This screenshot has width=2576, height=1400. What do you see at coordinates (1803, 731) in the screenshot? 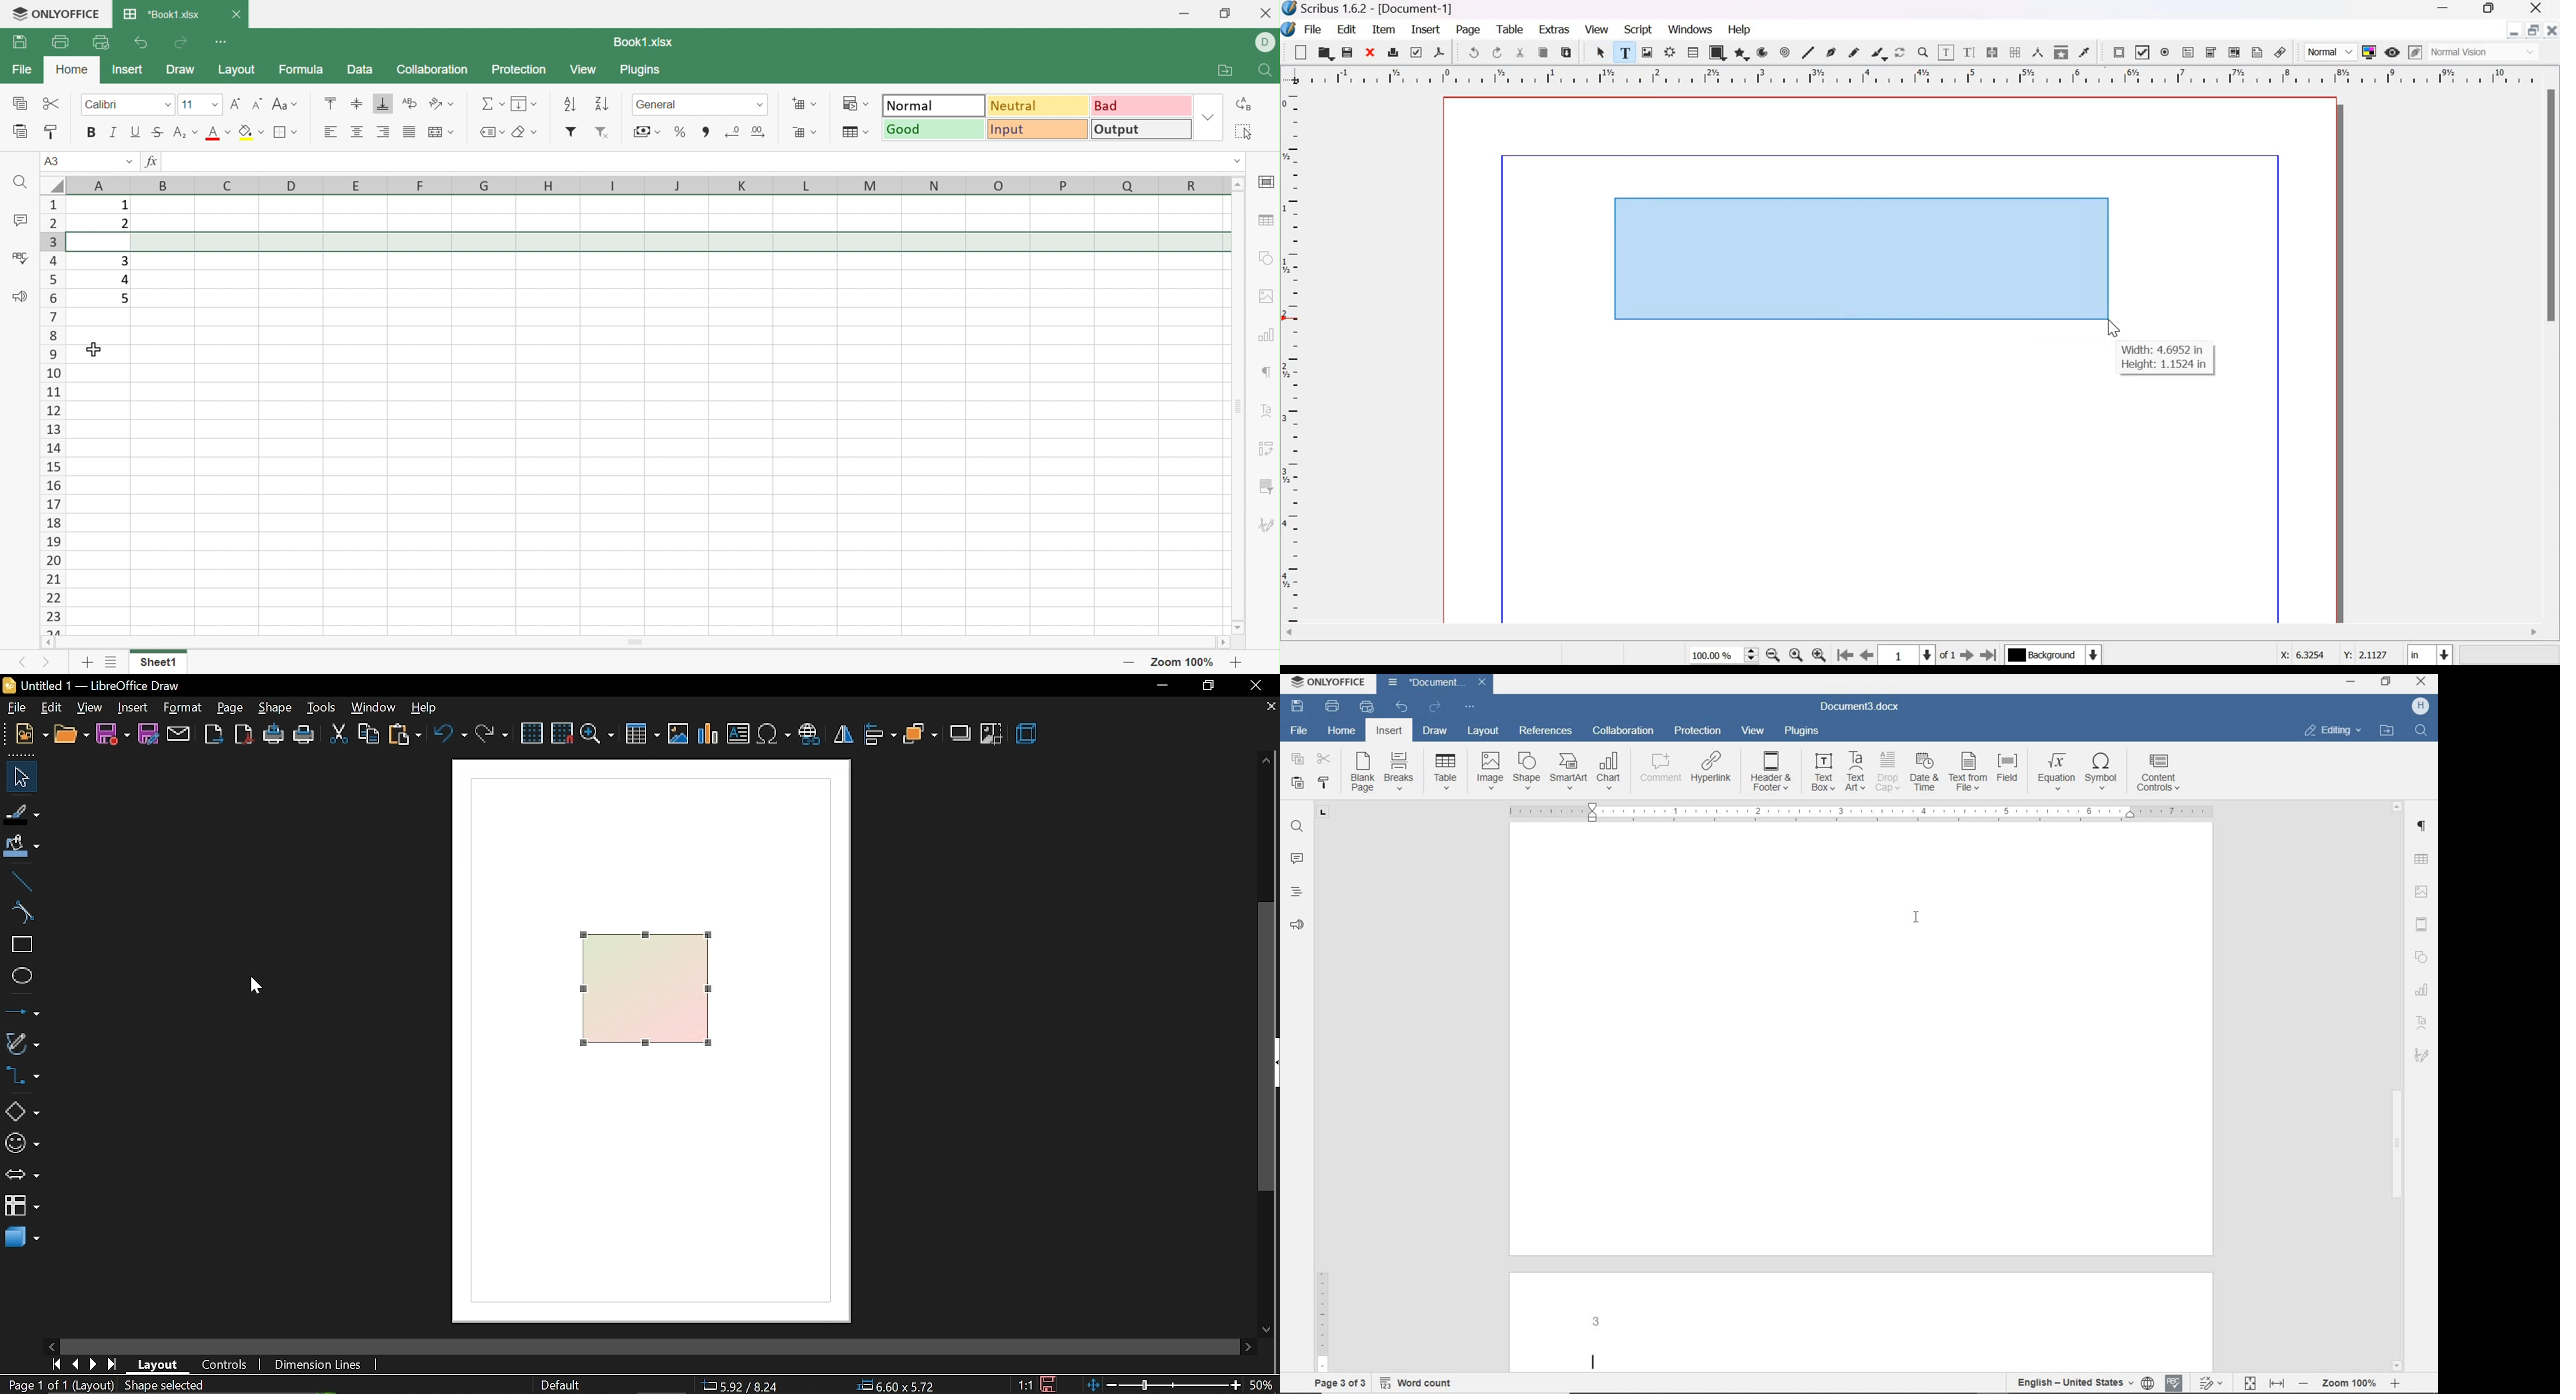
I see `PLUGINS` at bounding box center [1803, 731].